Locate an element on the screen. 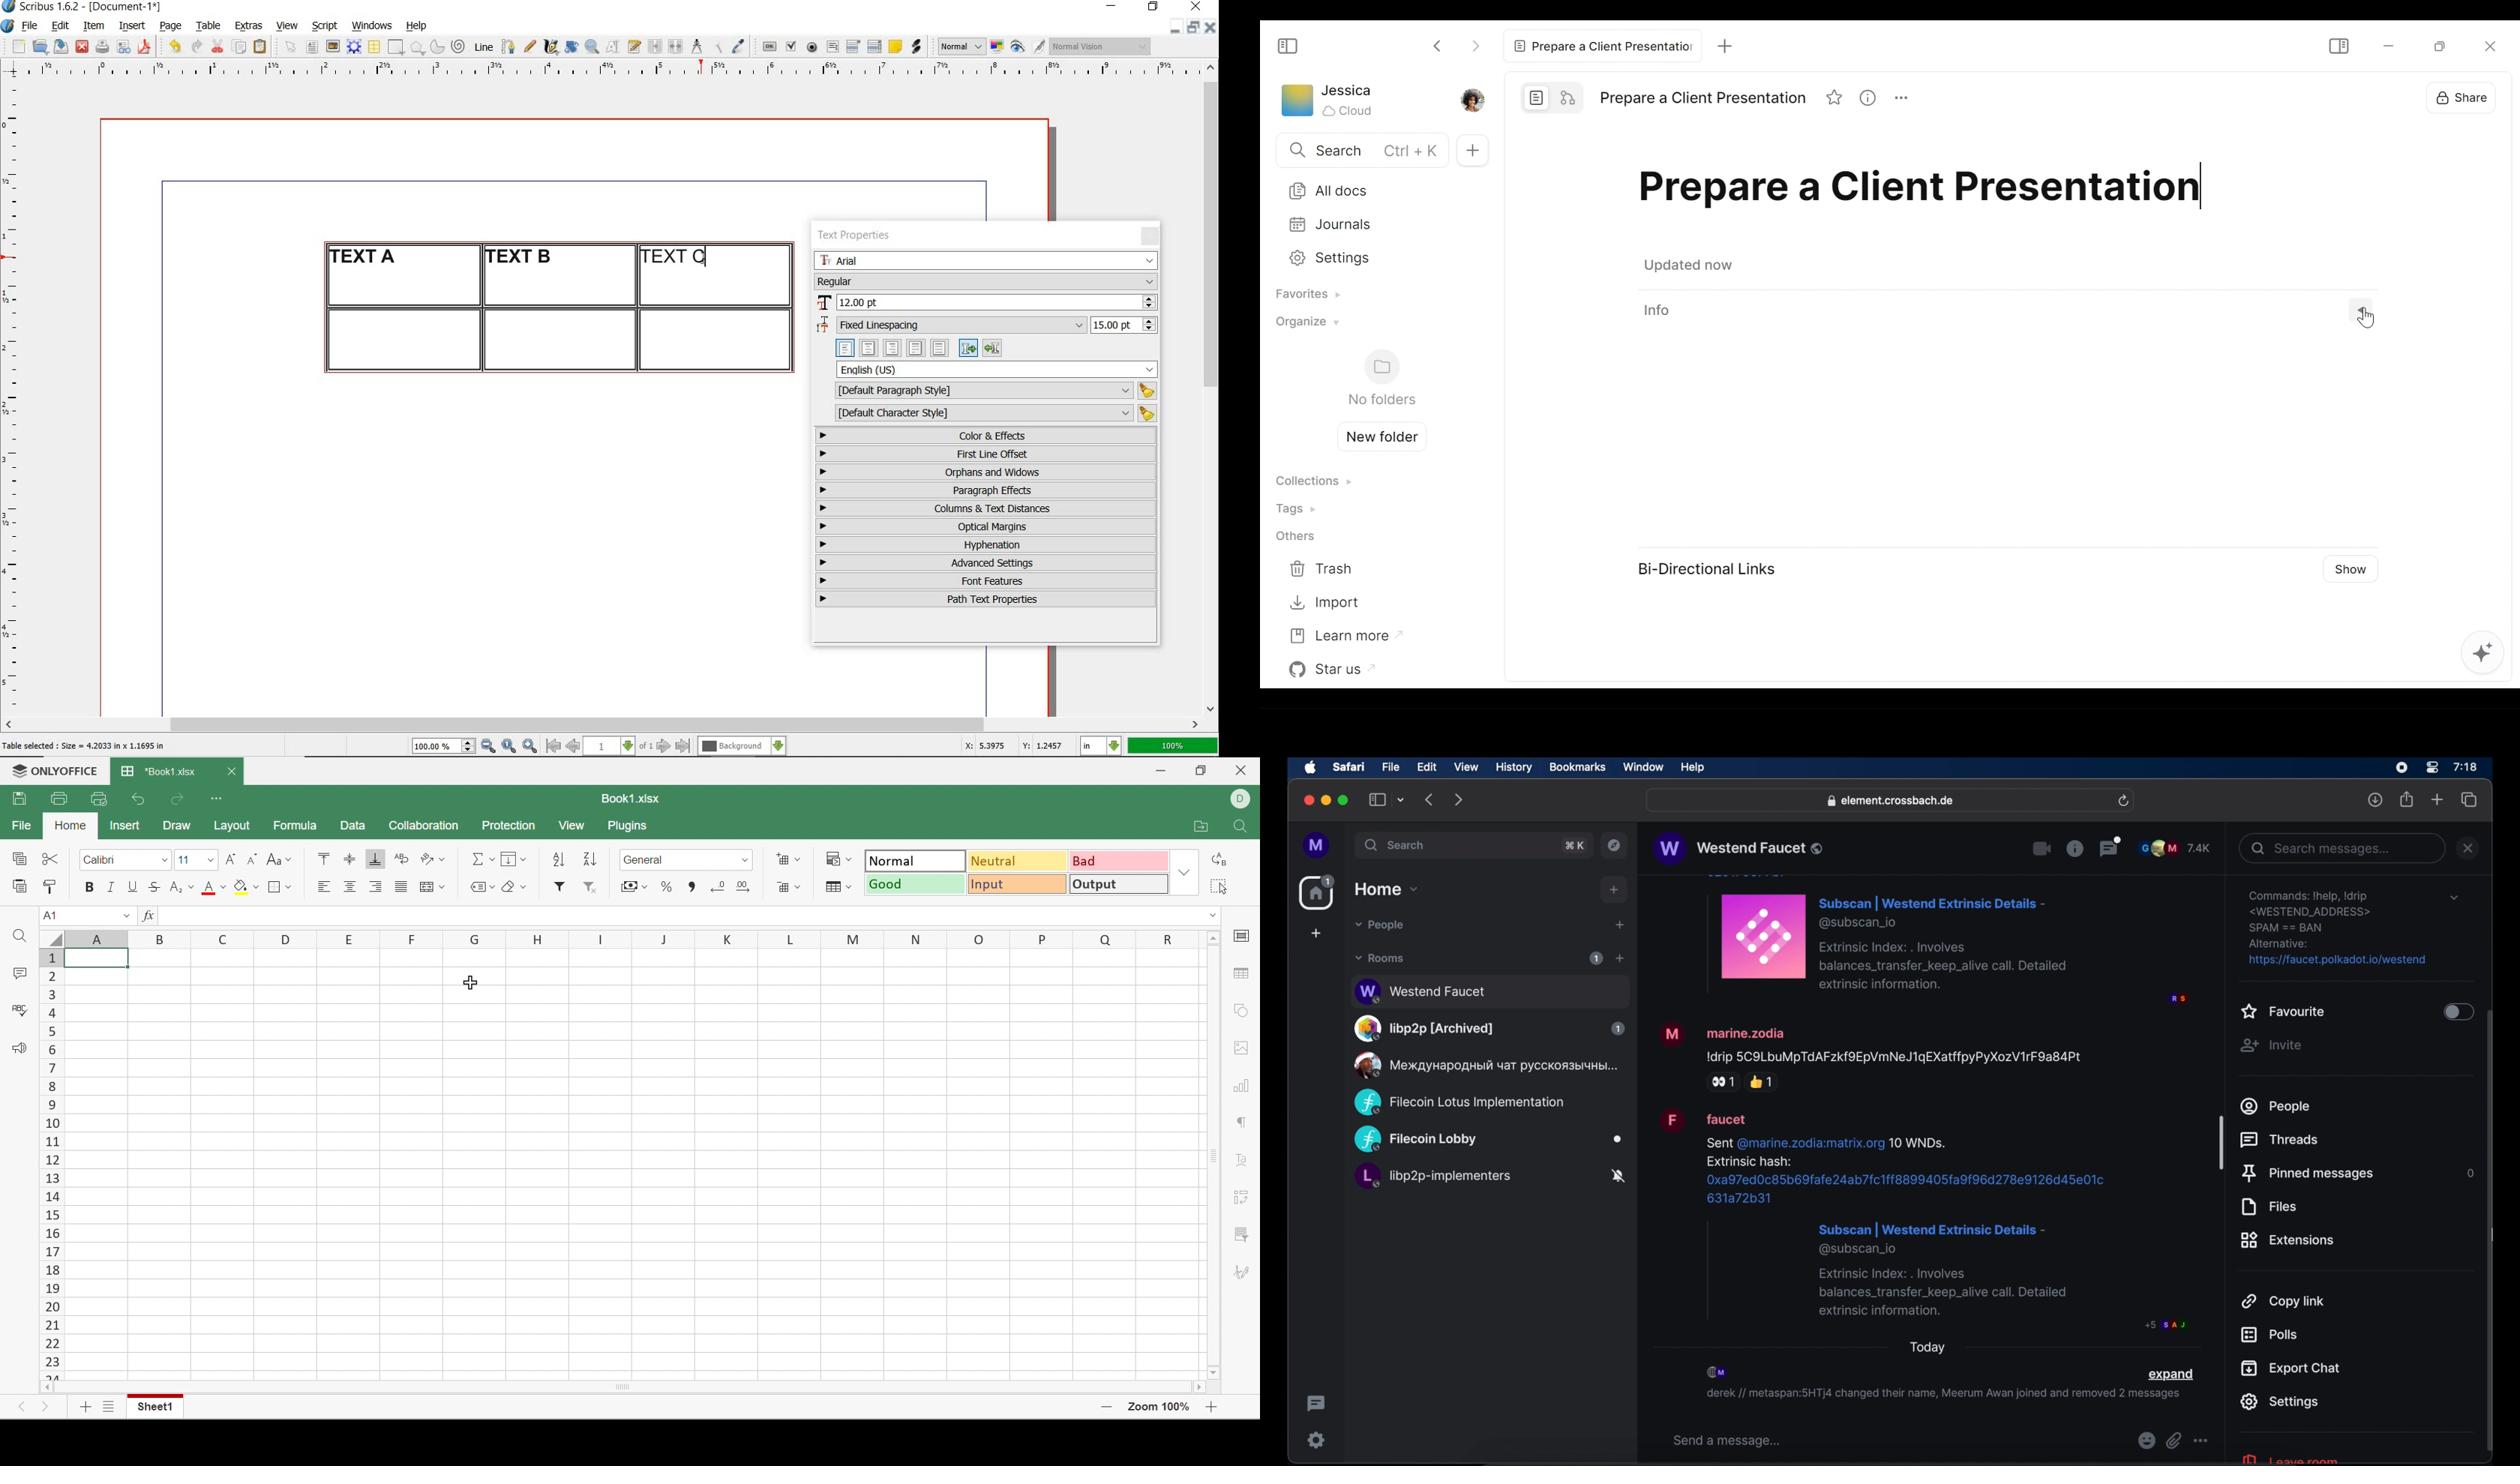 The image size is (2520, 1484). Column names is located at coordinates (98, 938).